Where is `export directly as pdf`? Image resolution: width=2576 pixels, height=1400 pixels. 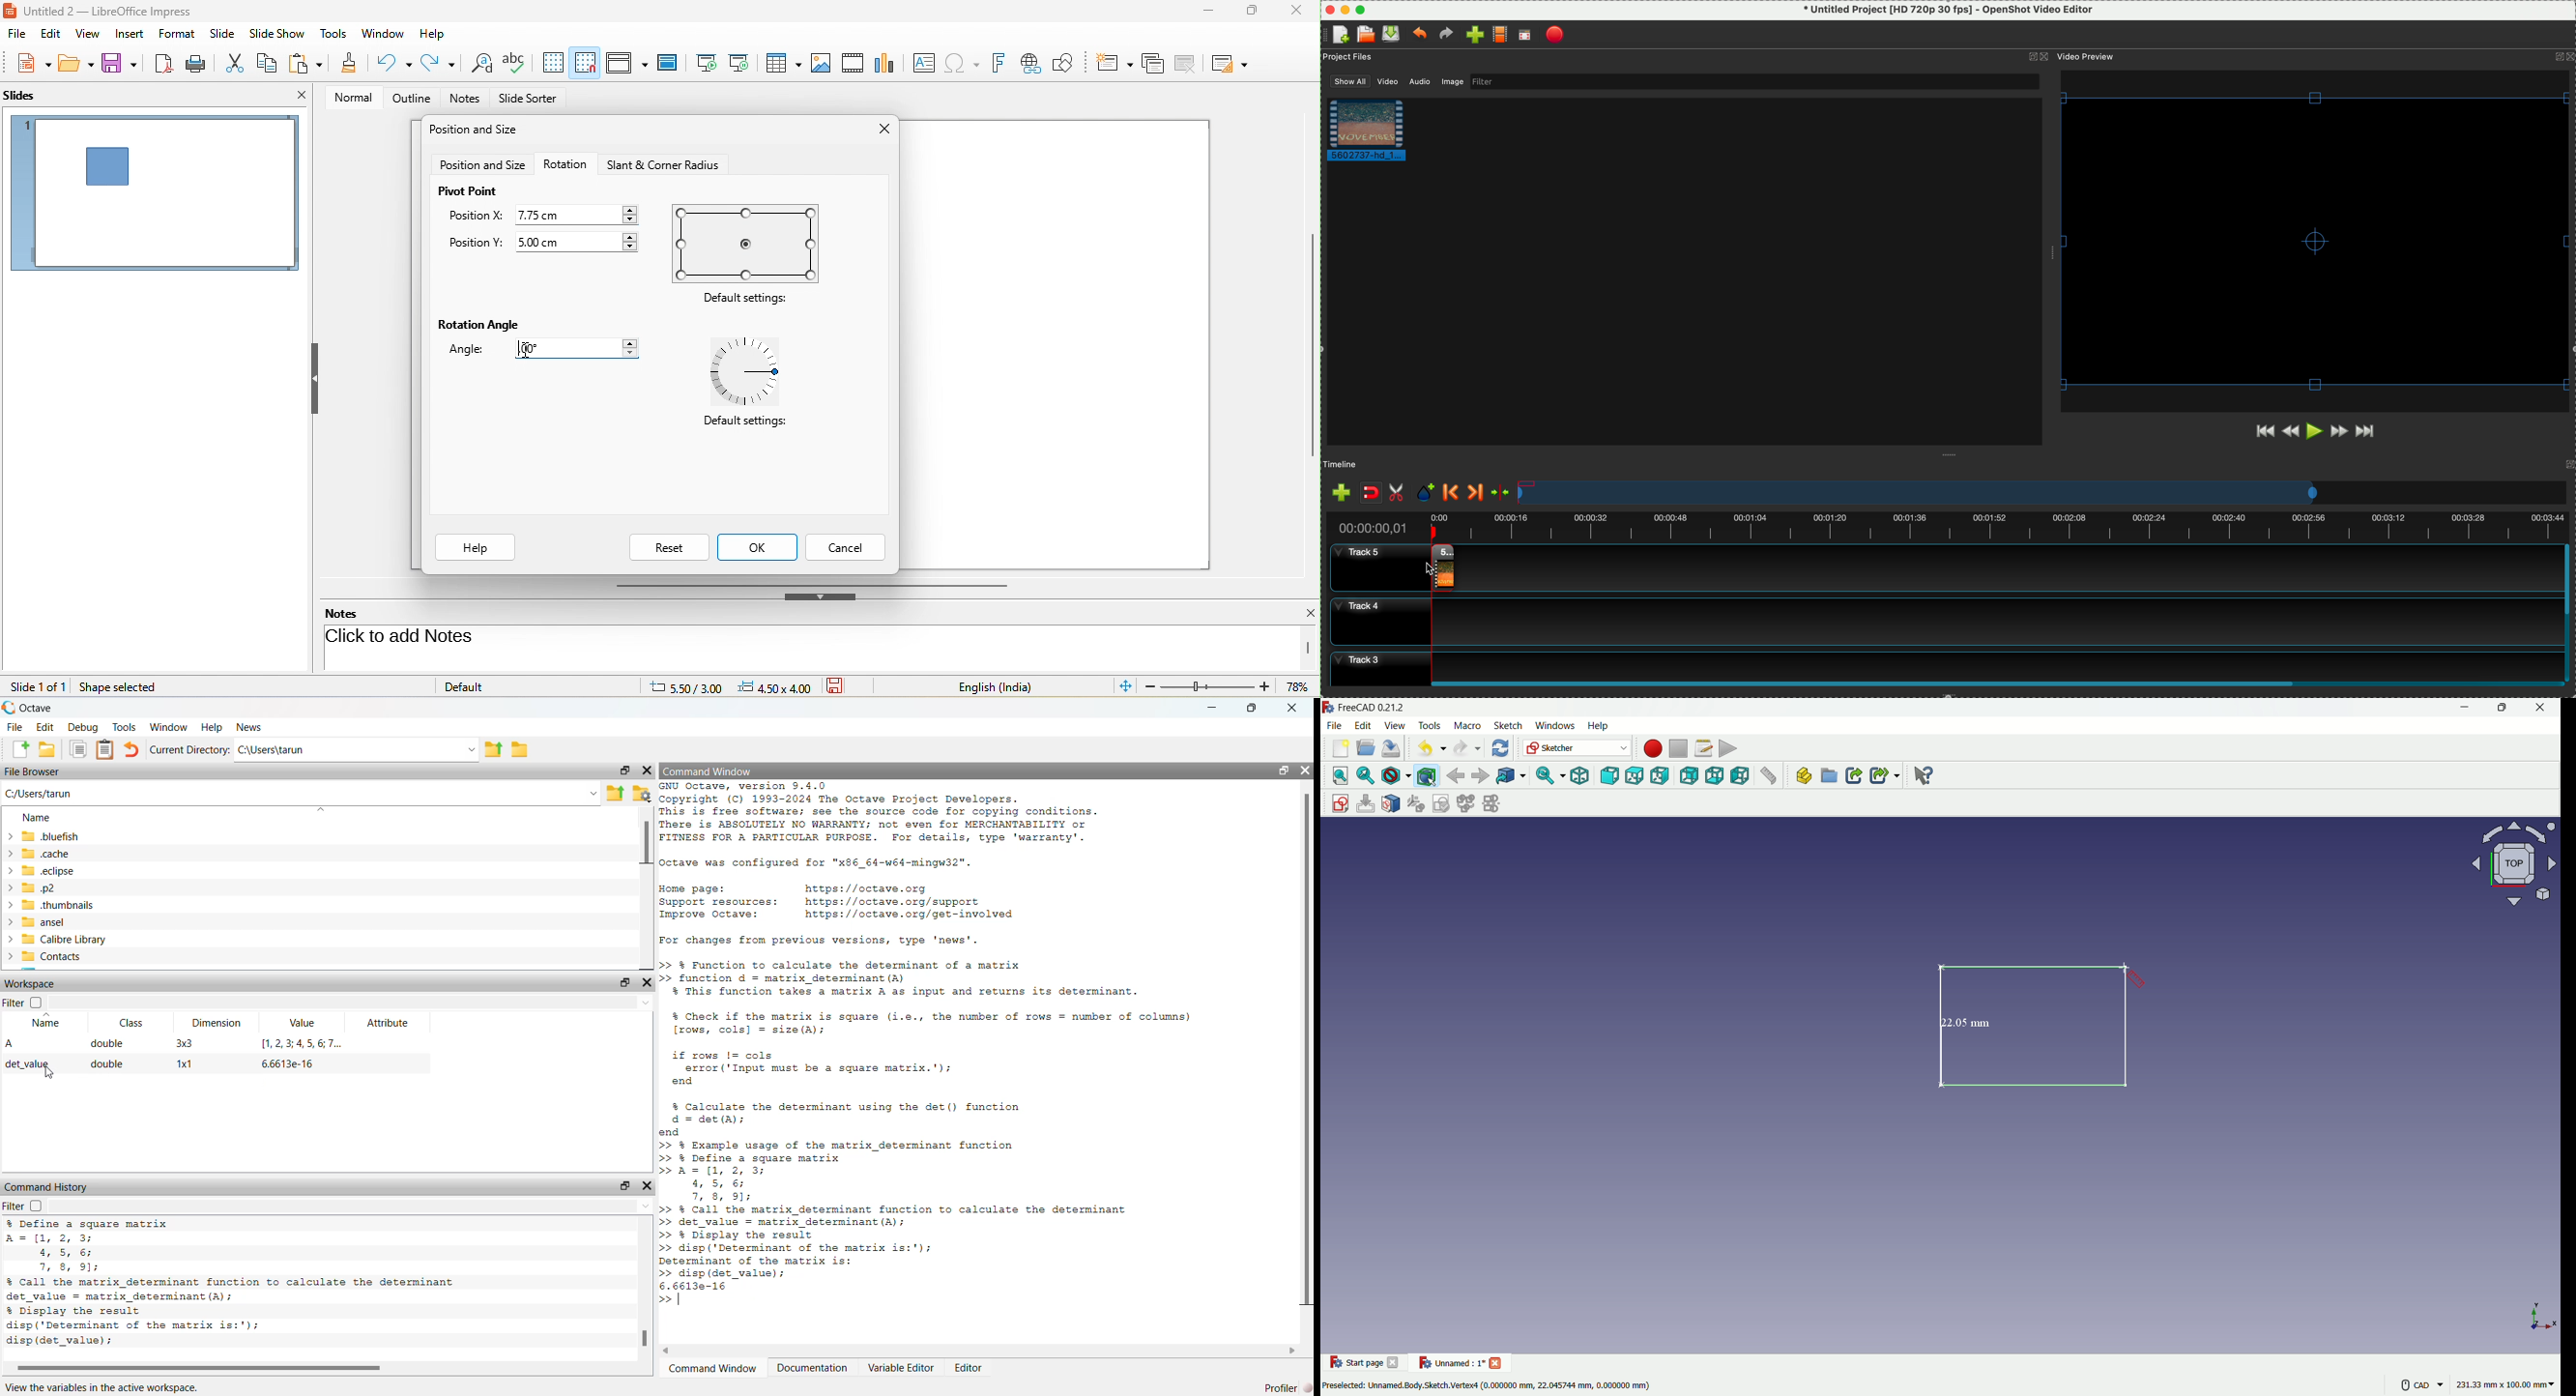
export directly as pdf is located at coordinates (165, 64).